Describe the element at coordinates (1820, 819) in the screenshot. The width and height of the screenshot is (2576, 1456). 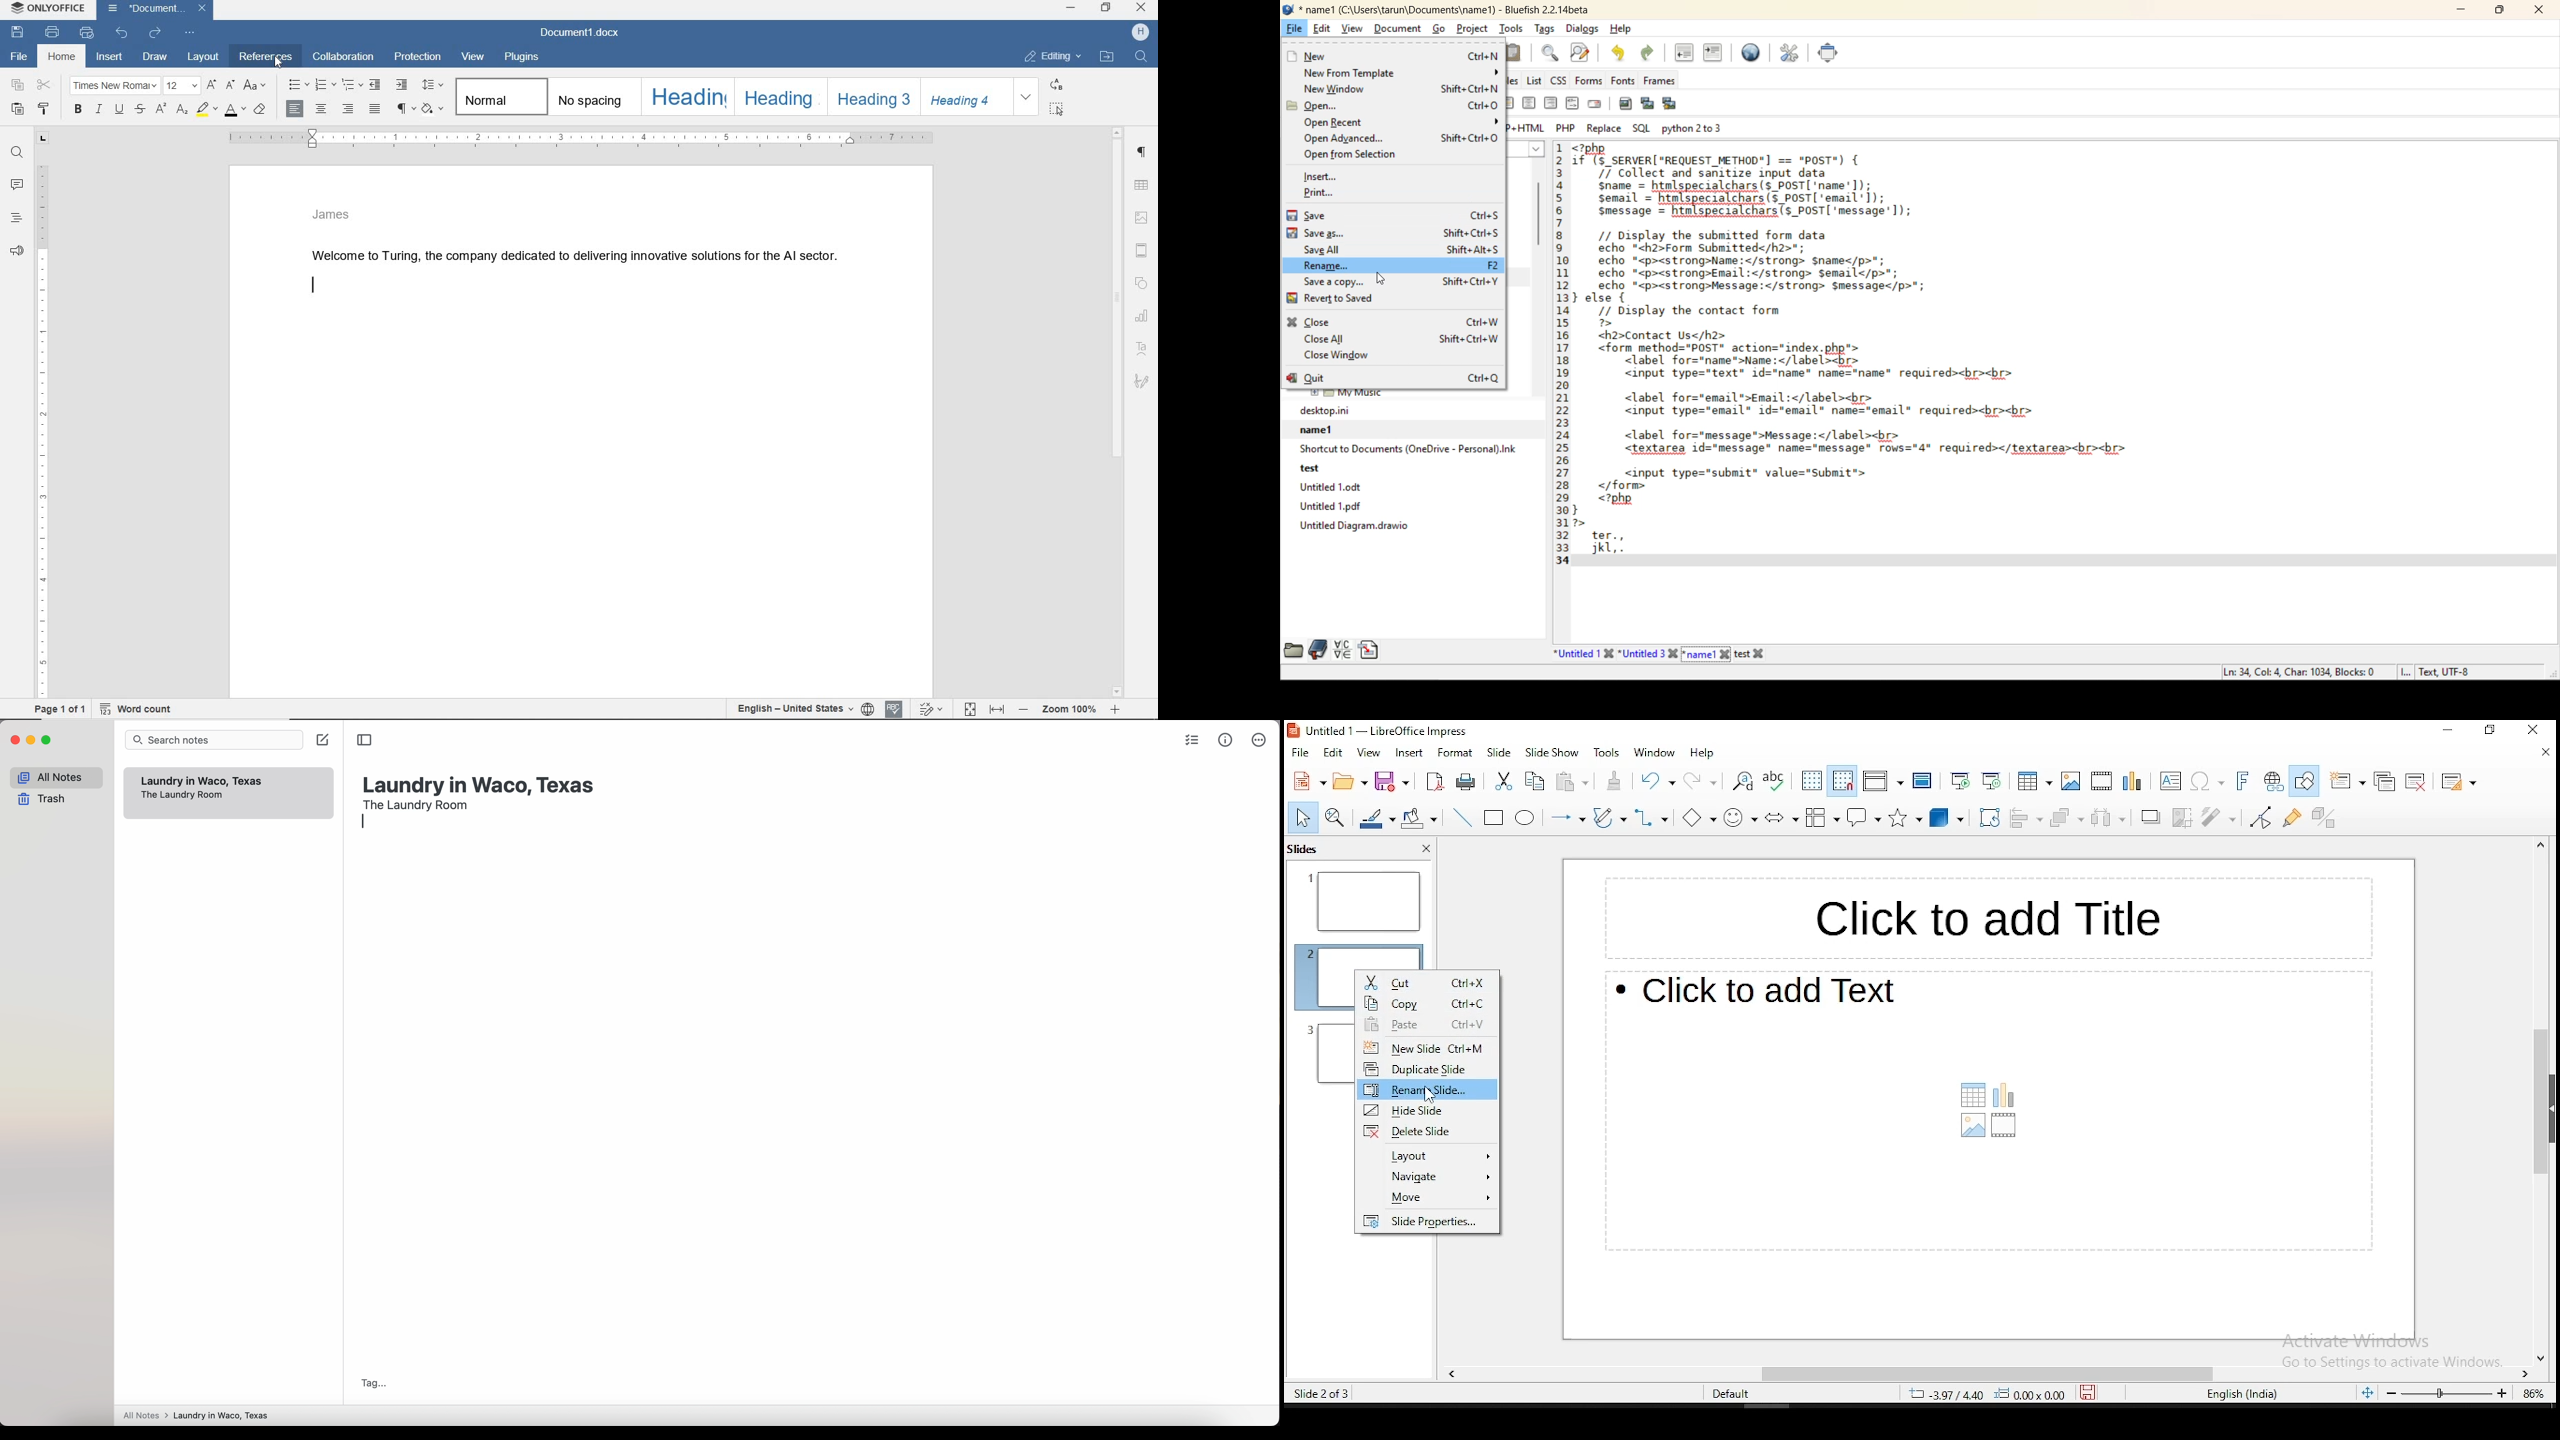
I see `flowchart` at that location.